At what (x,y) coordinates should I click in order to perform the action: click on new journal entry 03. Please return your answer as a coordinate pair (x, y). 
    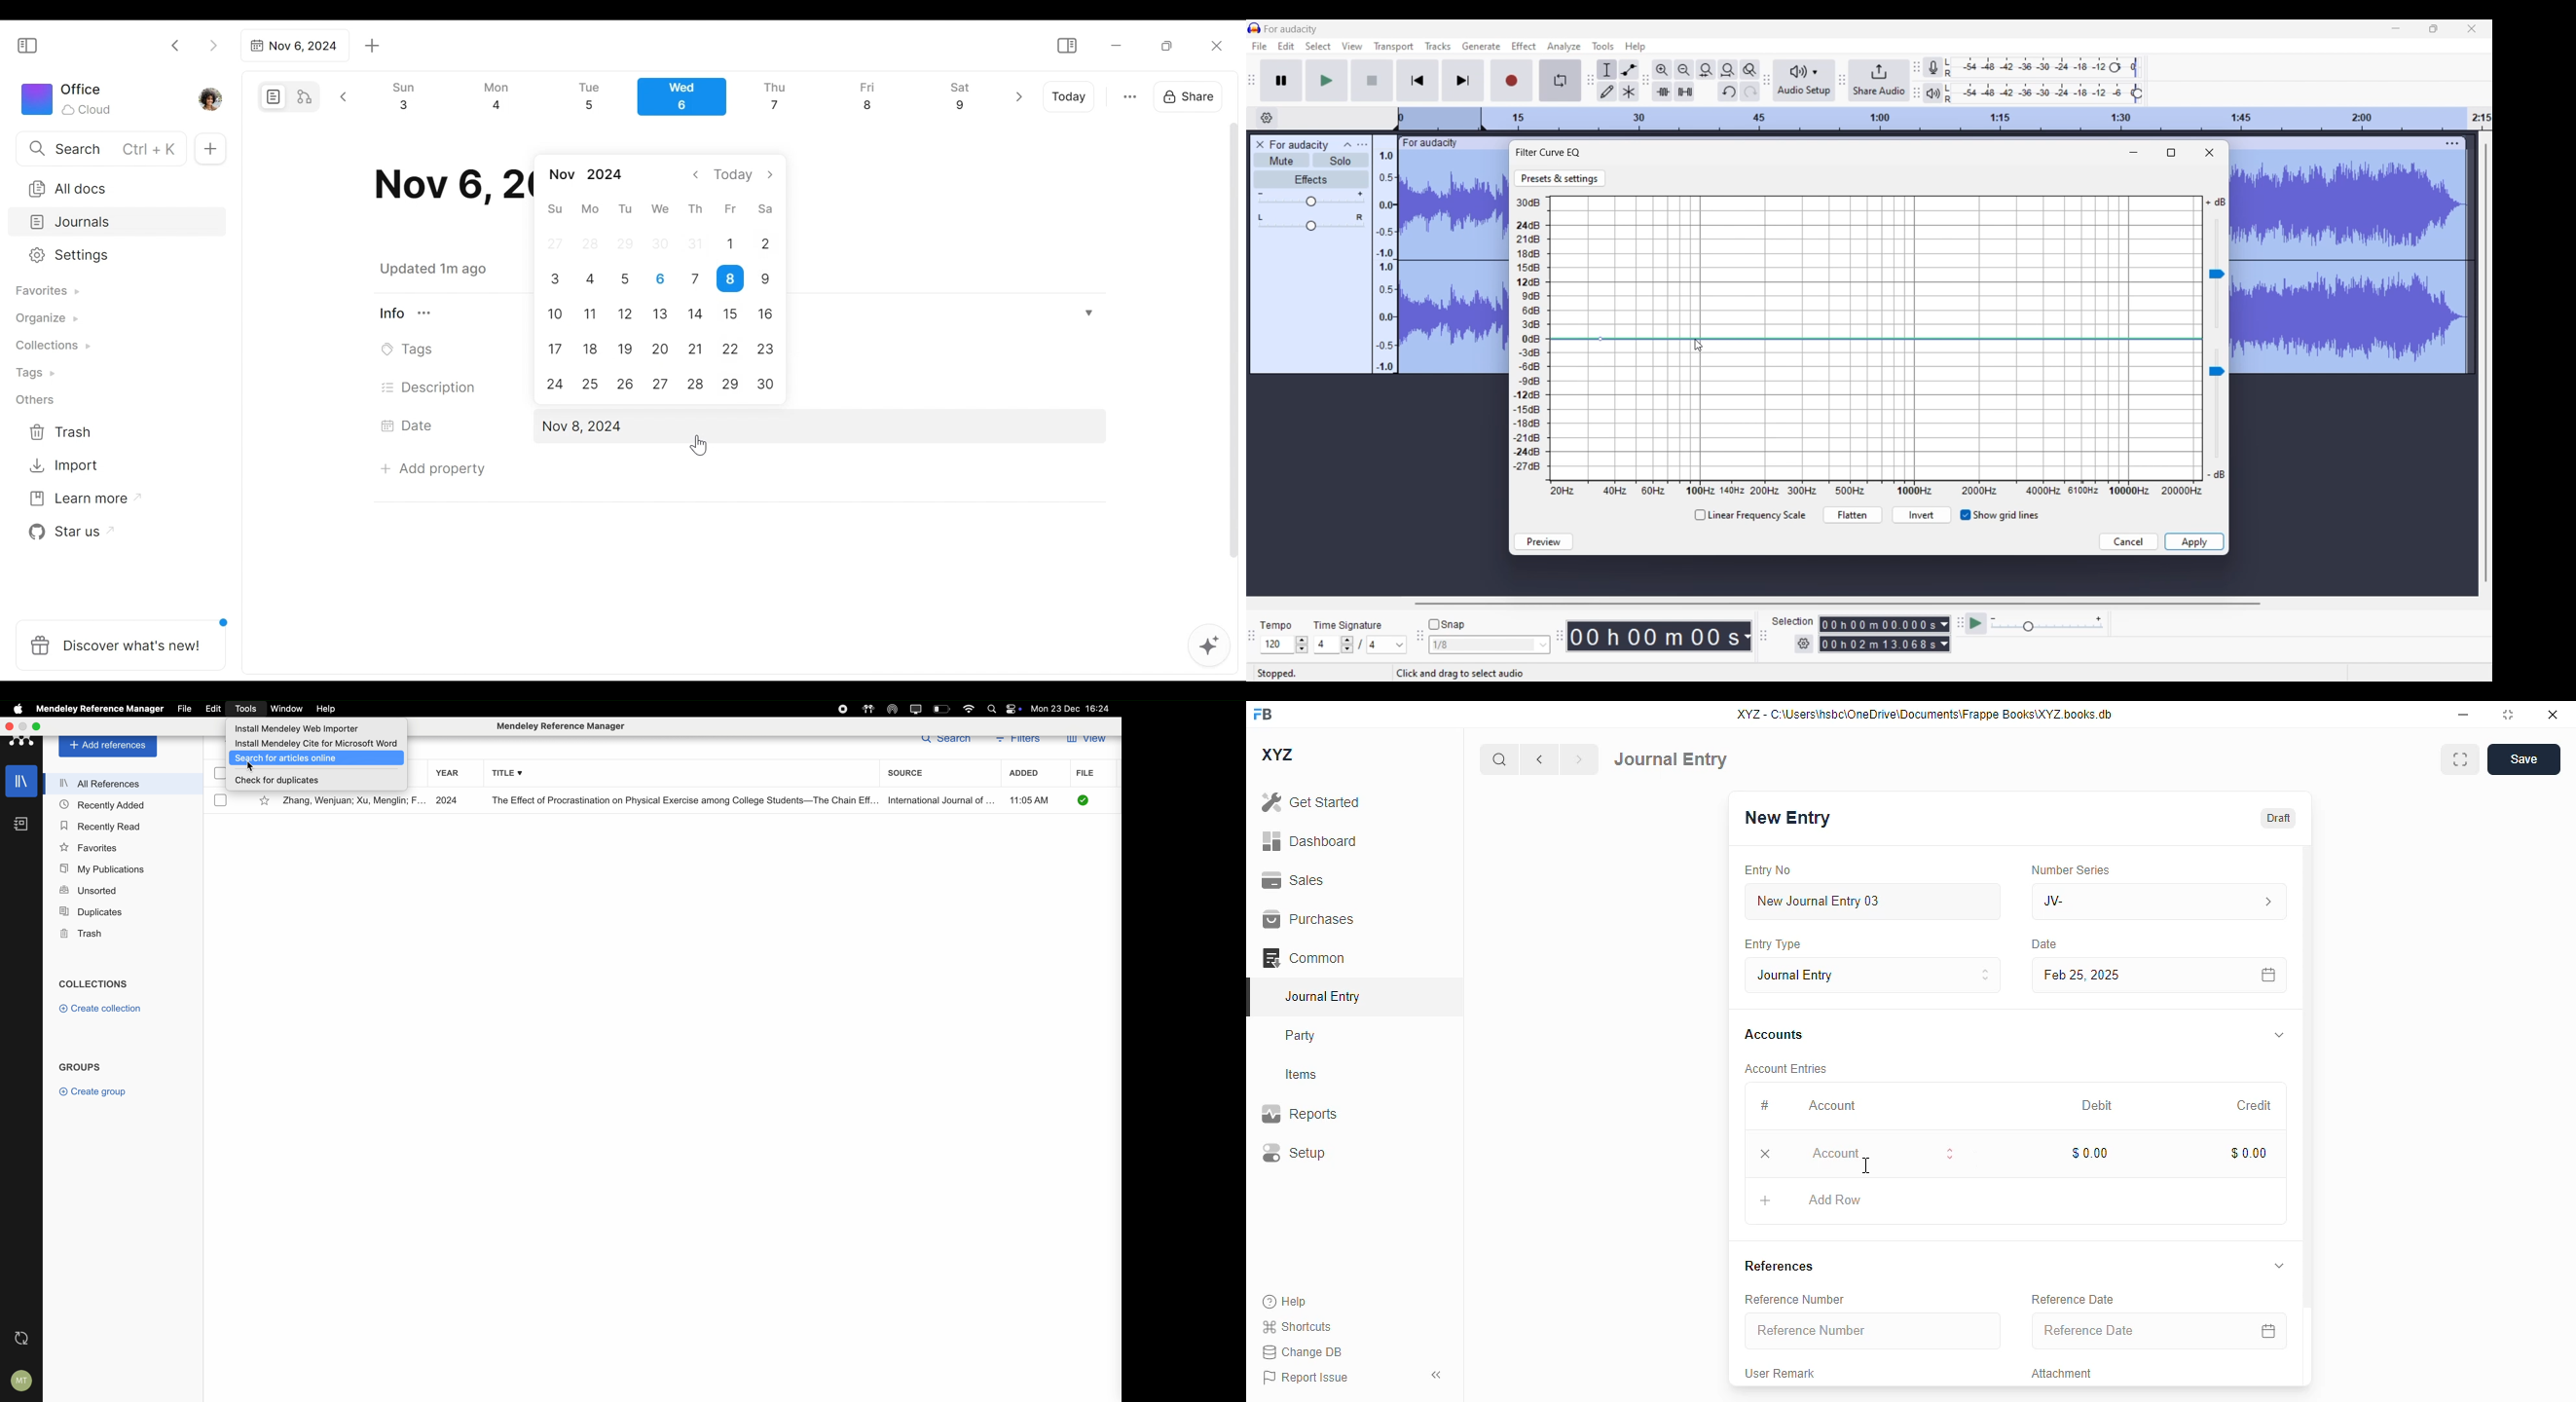
    Looking at the image, I should click on (1871, 902).